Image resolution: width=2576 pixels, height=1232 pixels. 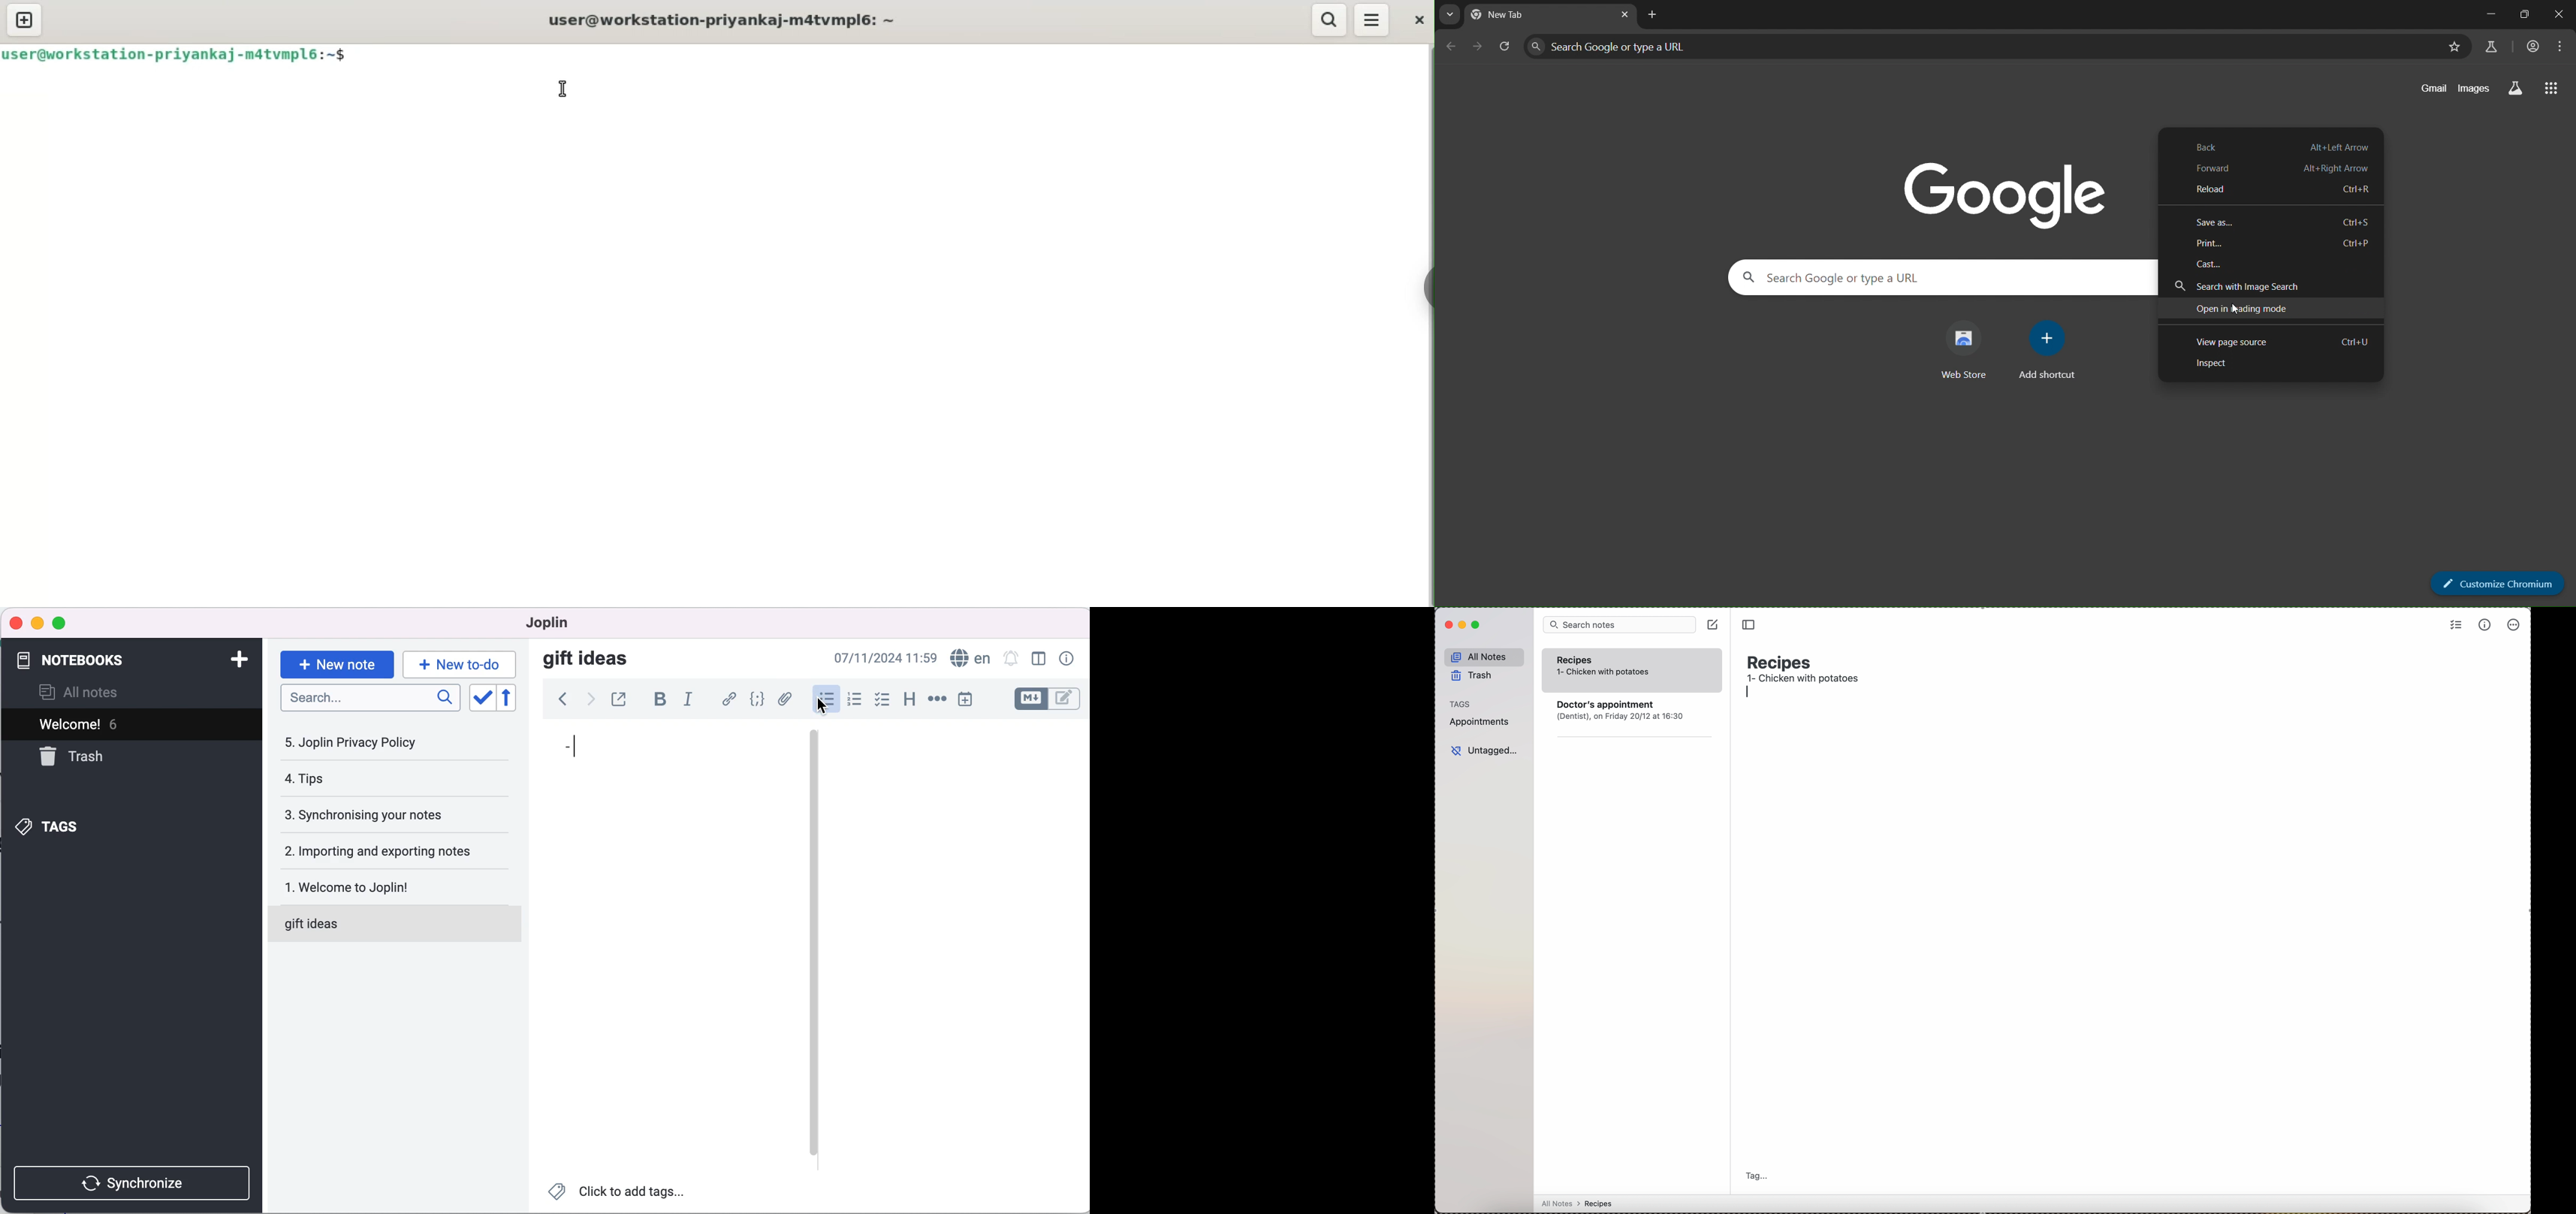 I want to click on bold, so click(x=660, y=700).